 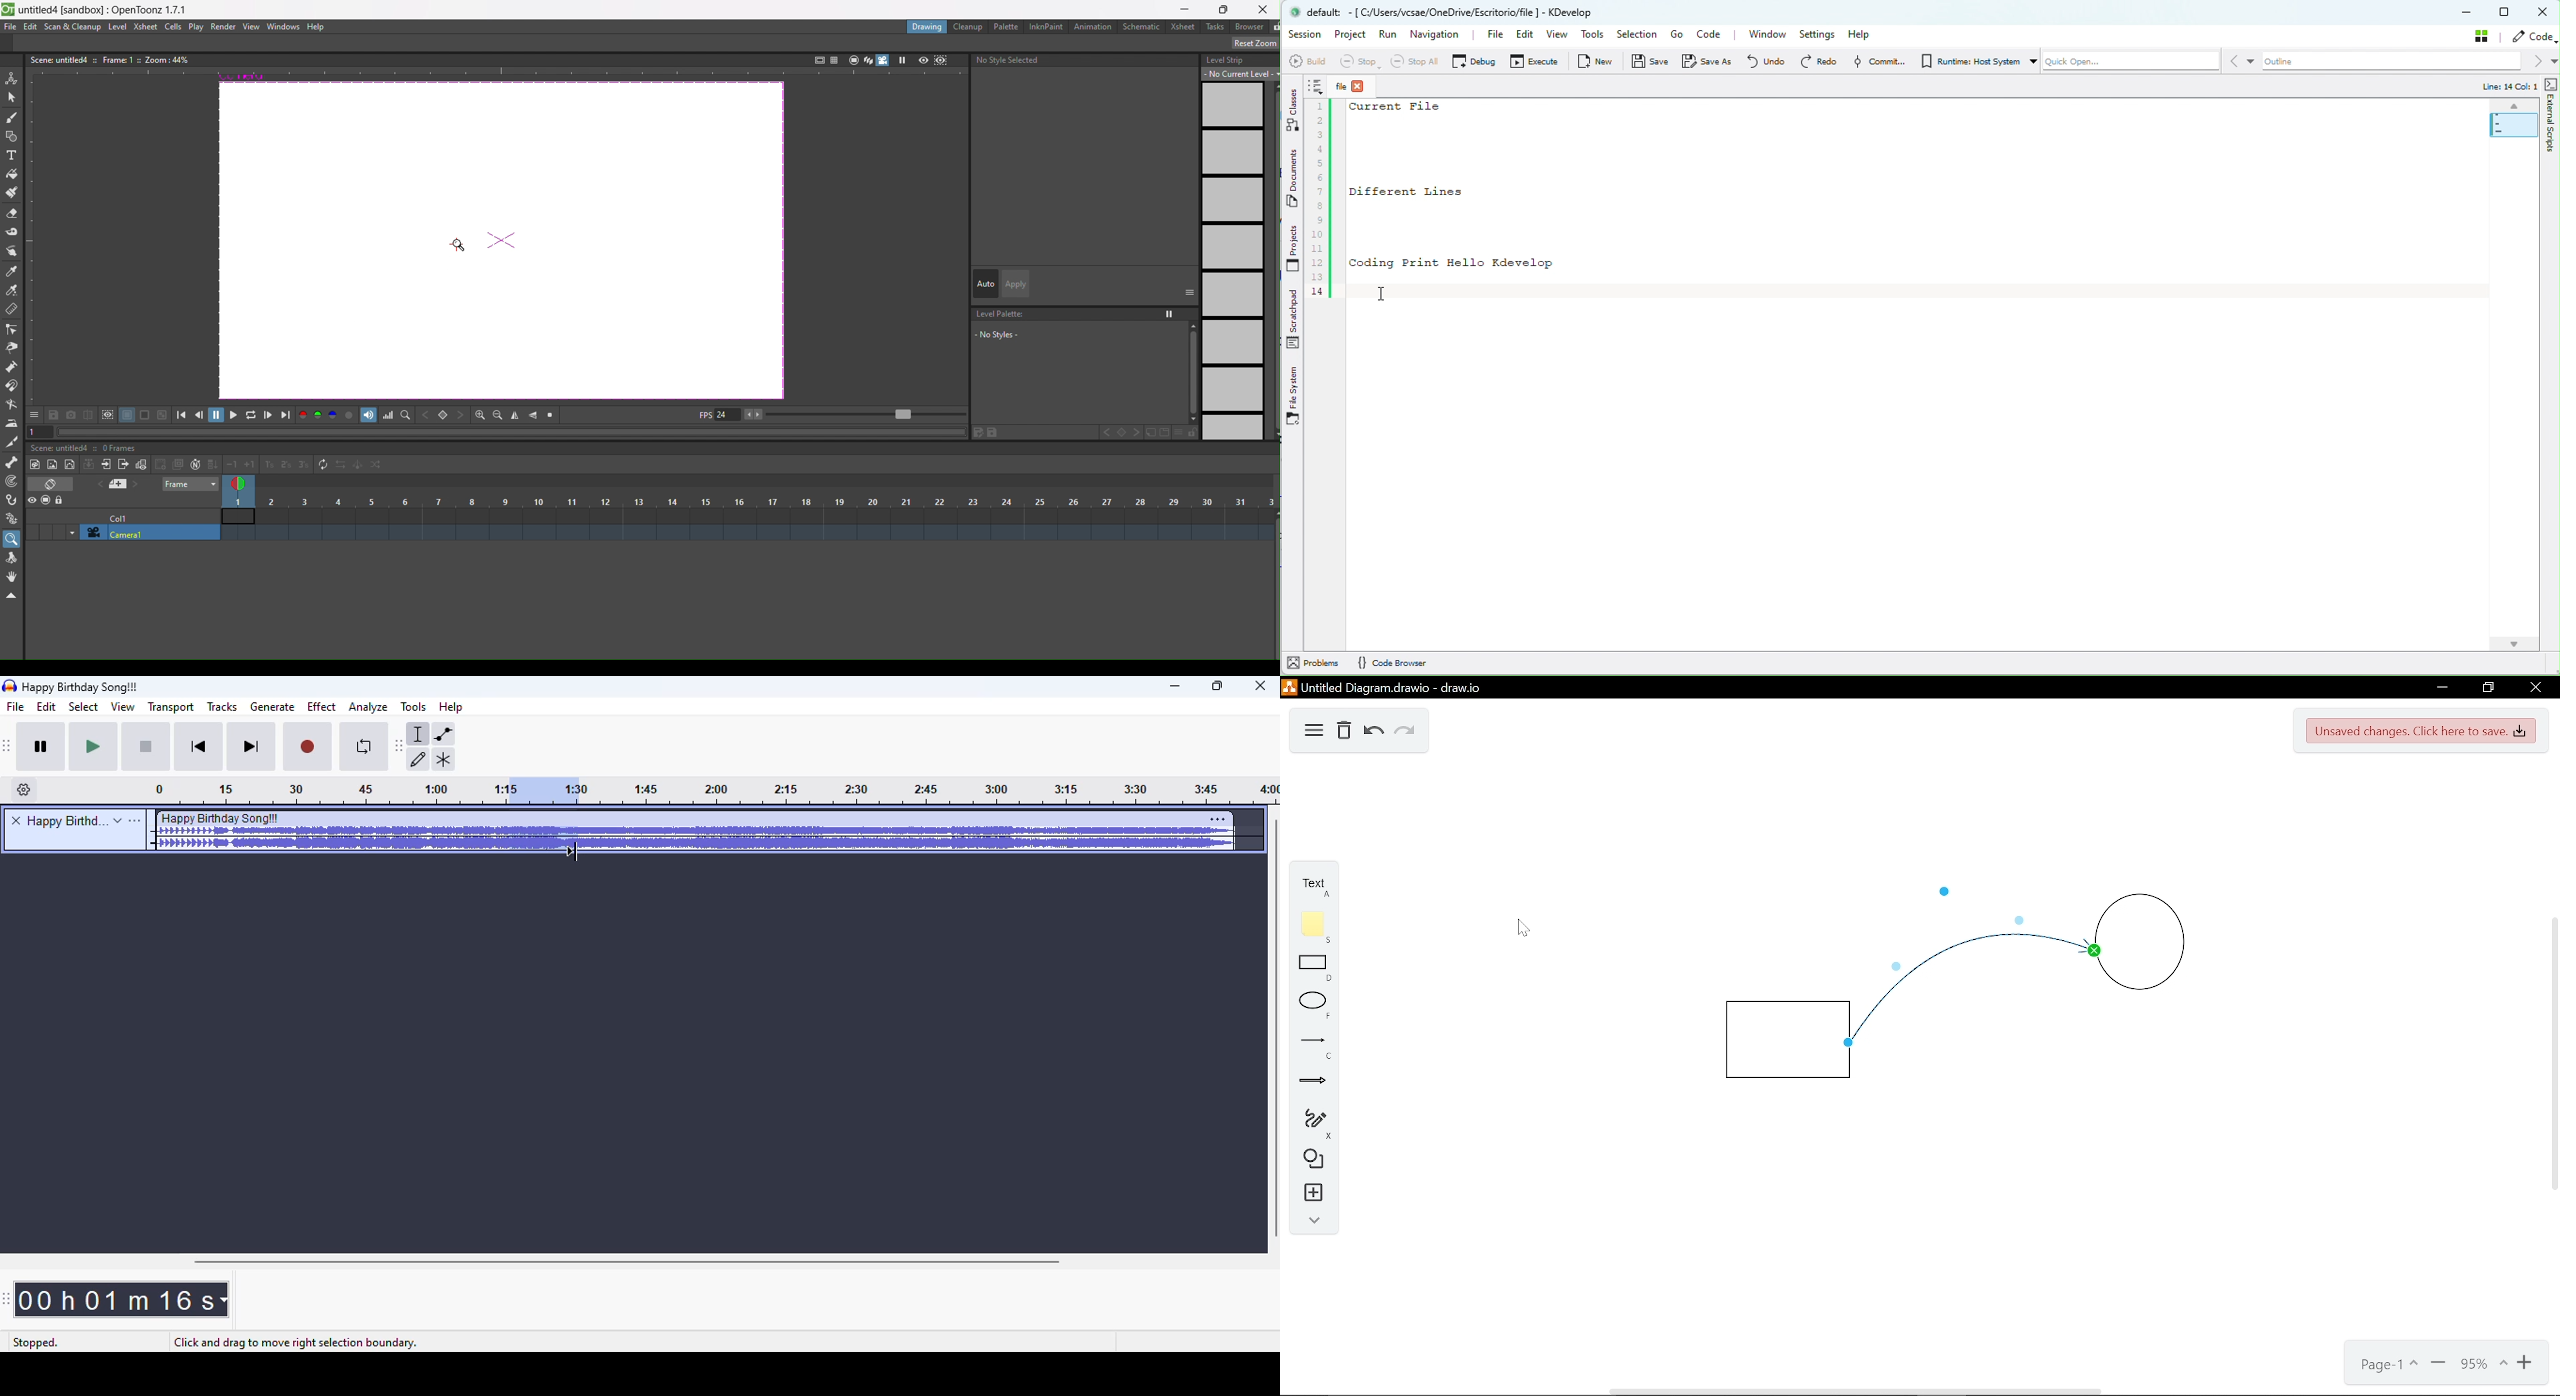 What do you see at coordinates (2526, 1364) in the screenshot?
I see `Zoom in` at bounding box center [2526, 1364].